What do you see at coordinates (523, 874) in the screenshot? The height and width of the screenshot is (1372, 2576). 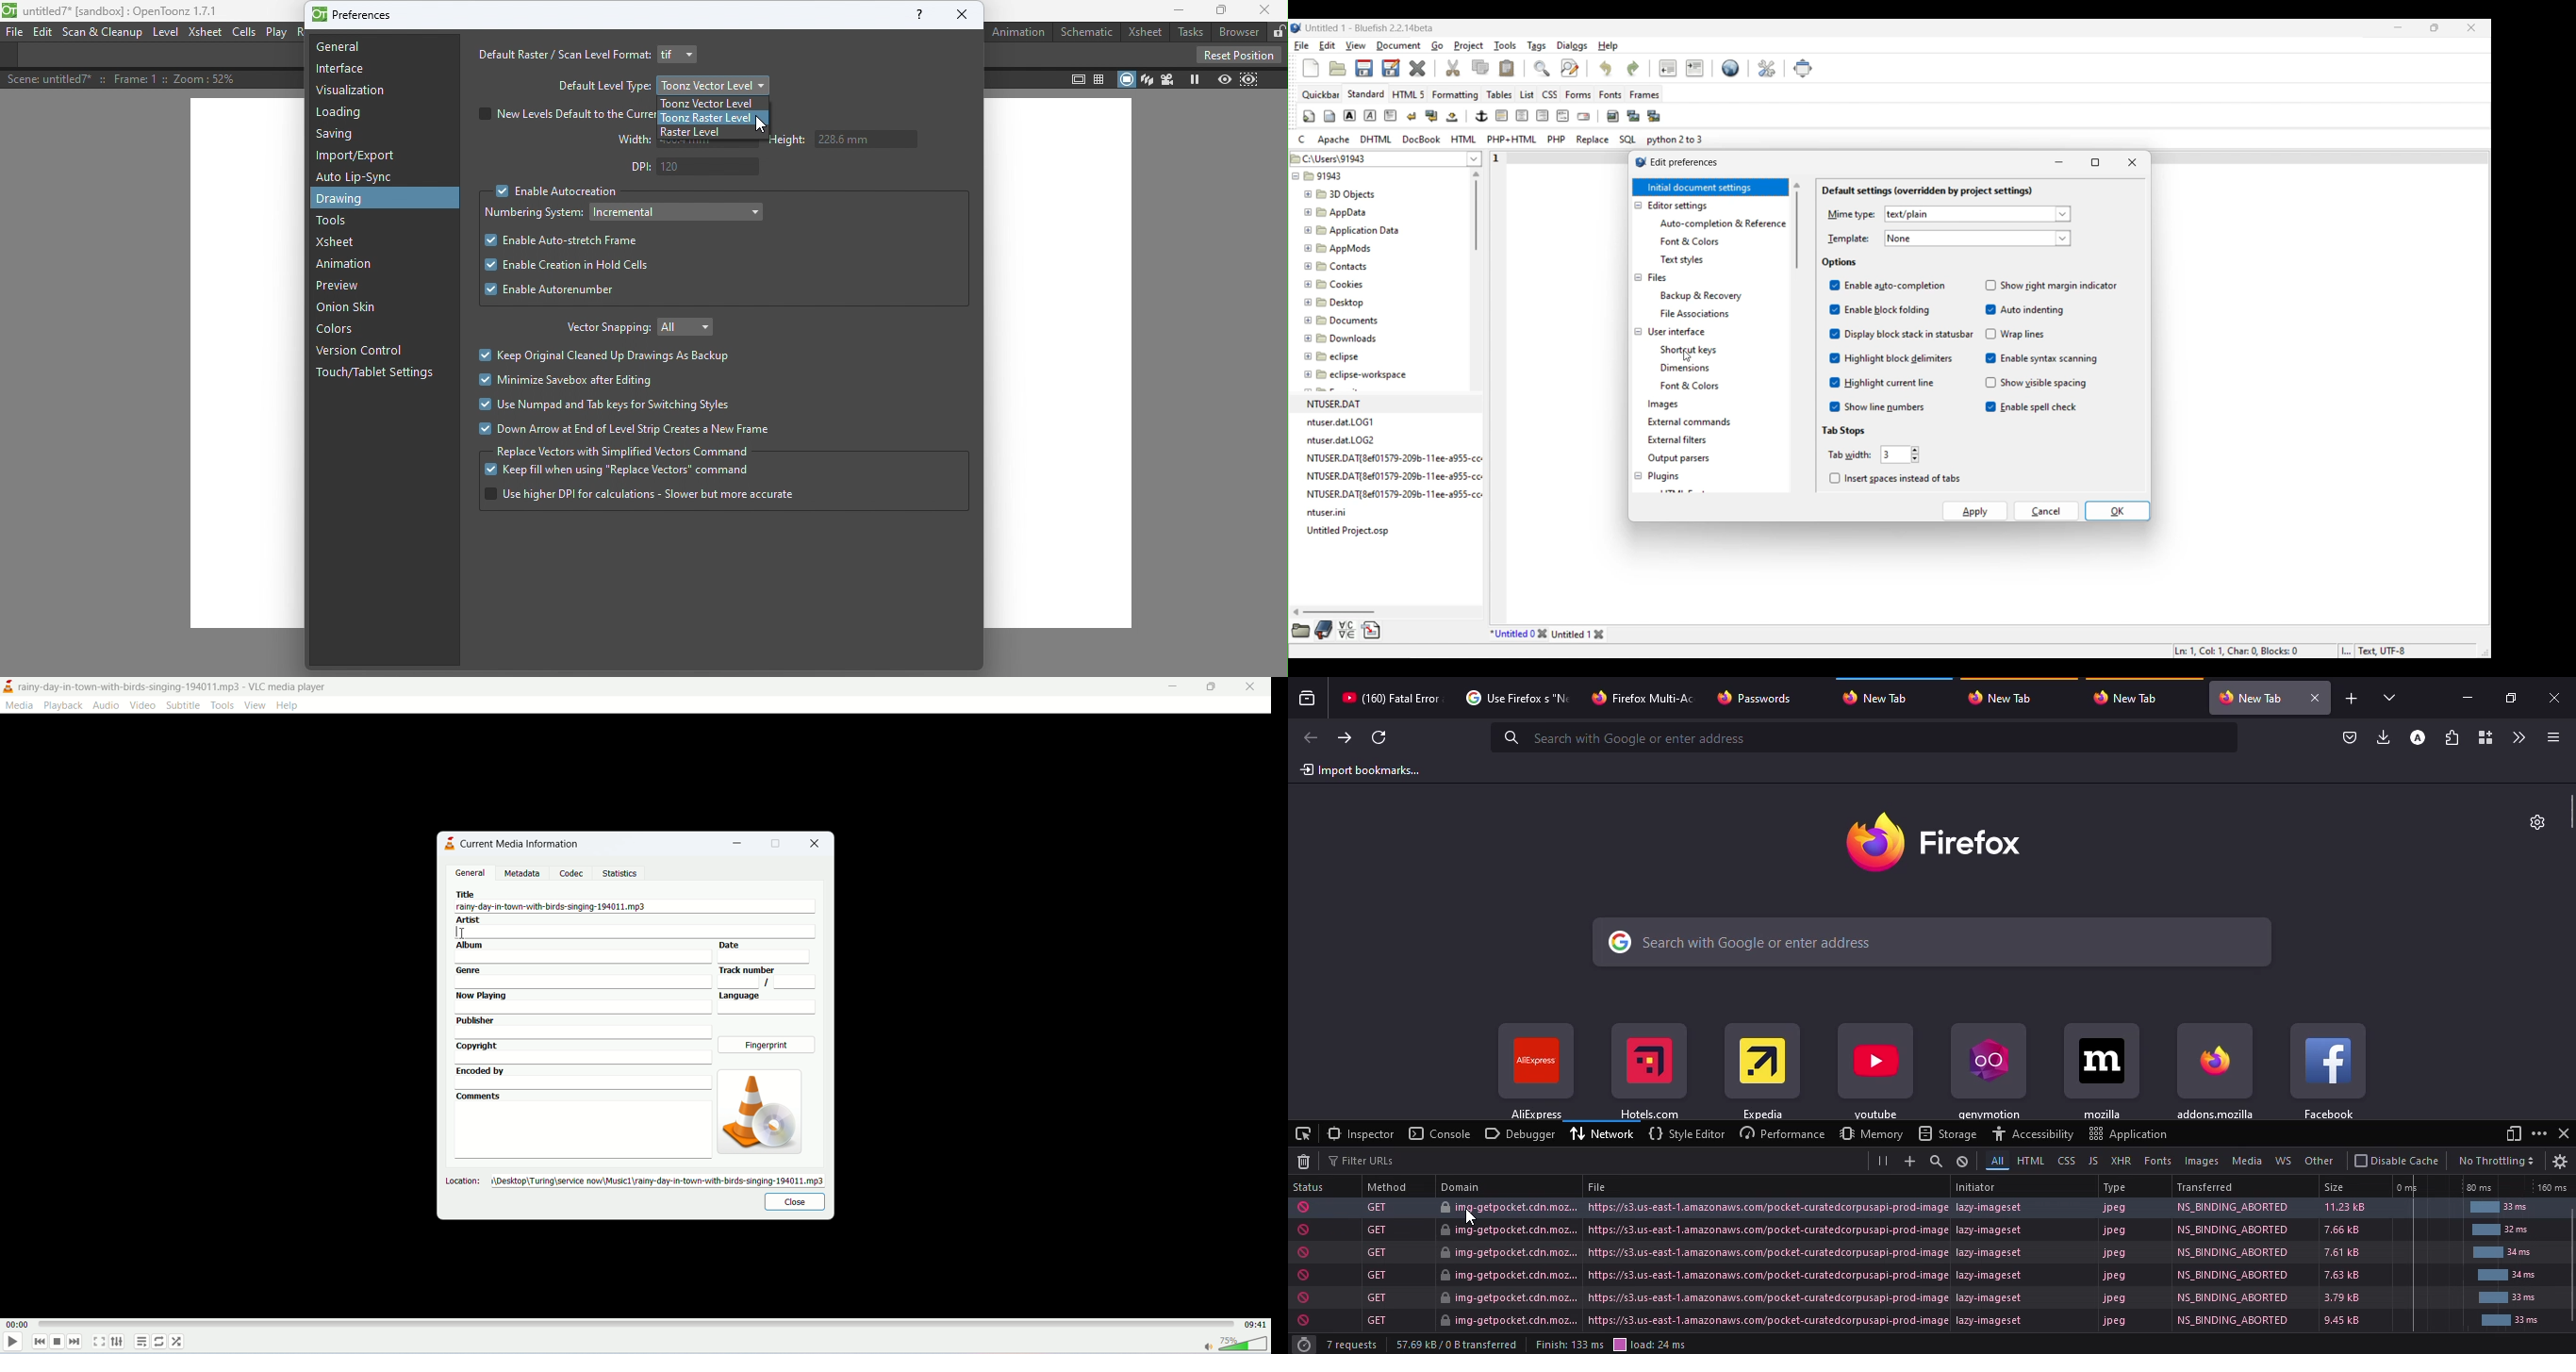 I see `metadata` at bounding box center [523, 874].